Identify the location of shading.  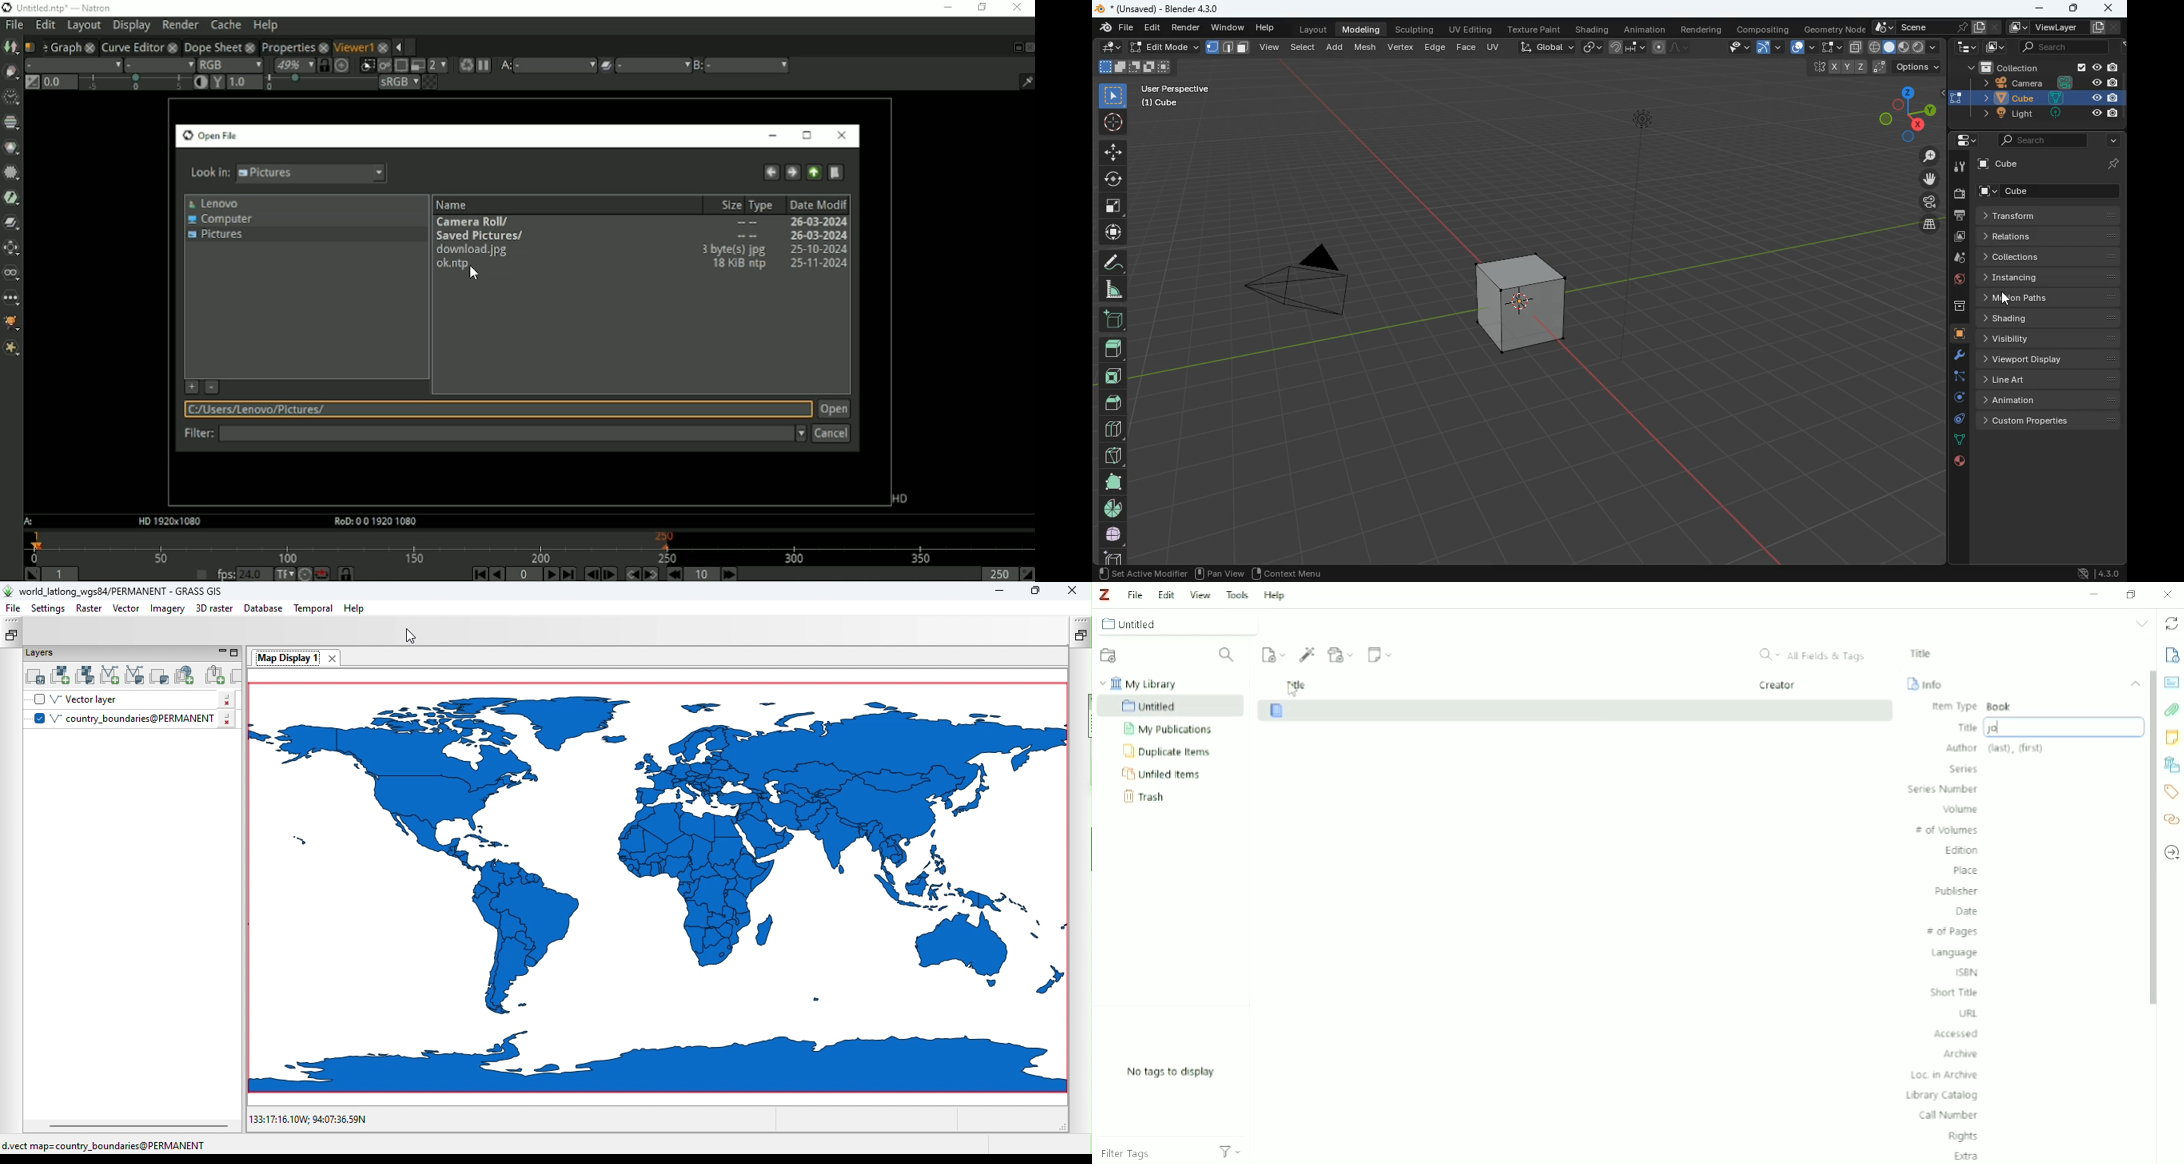
(1594, 30).